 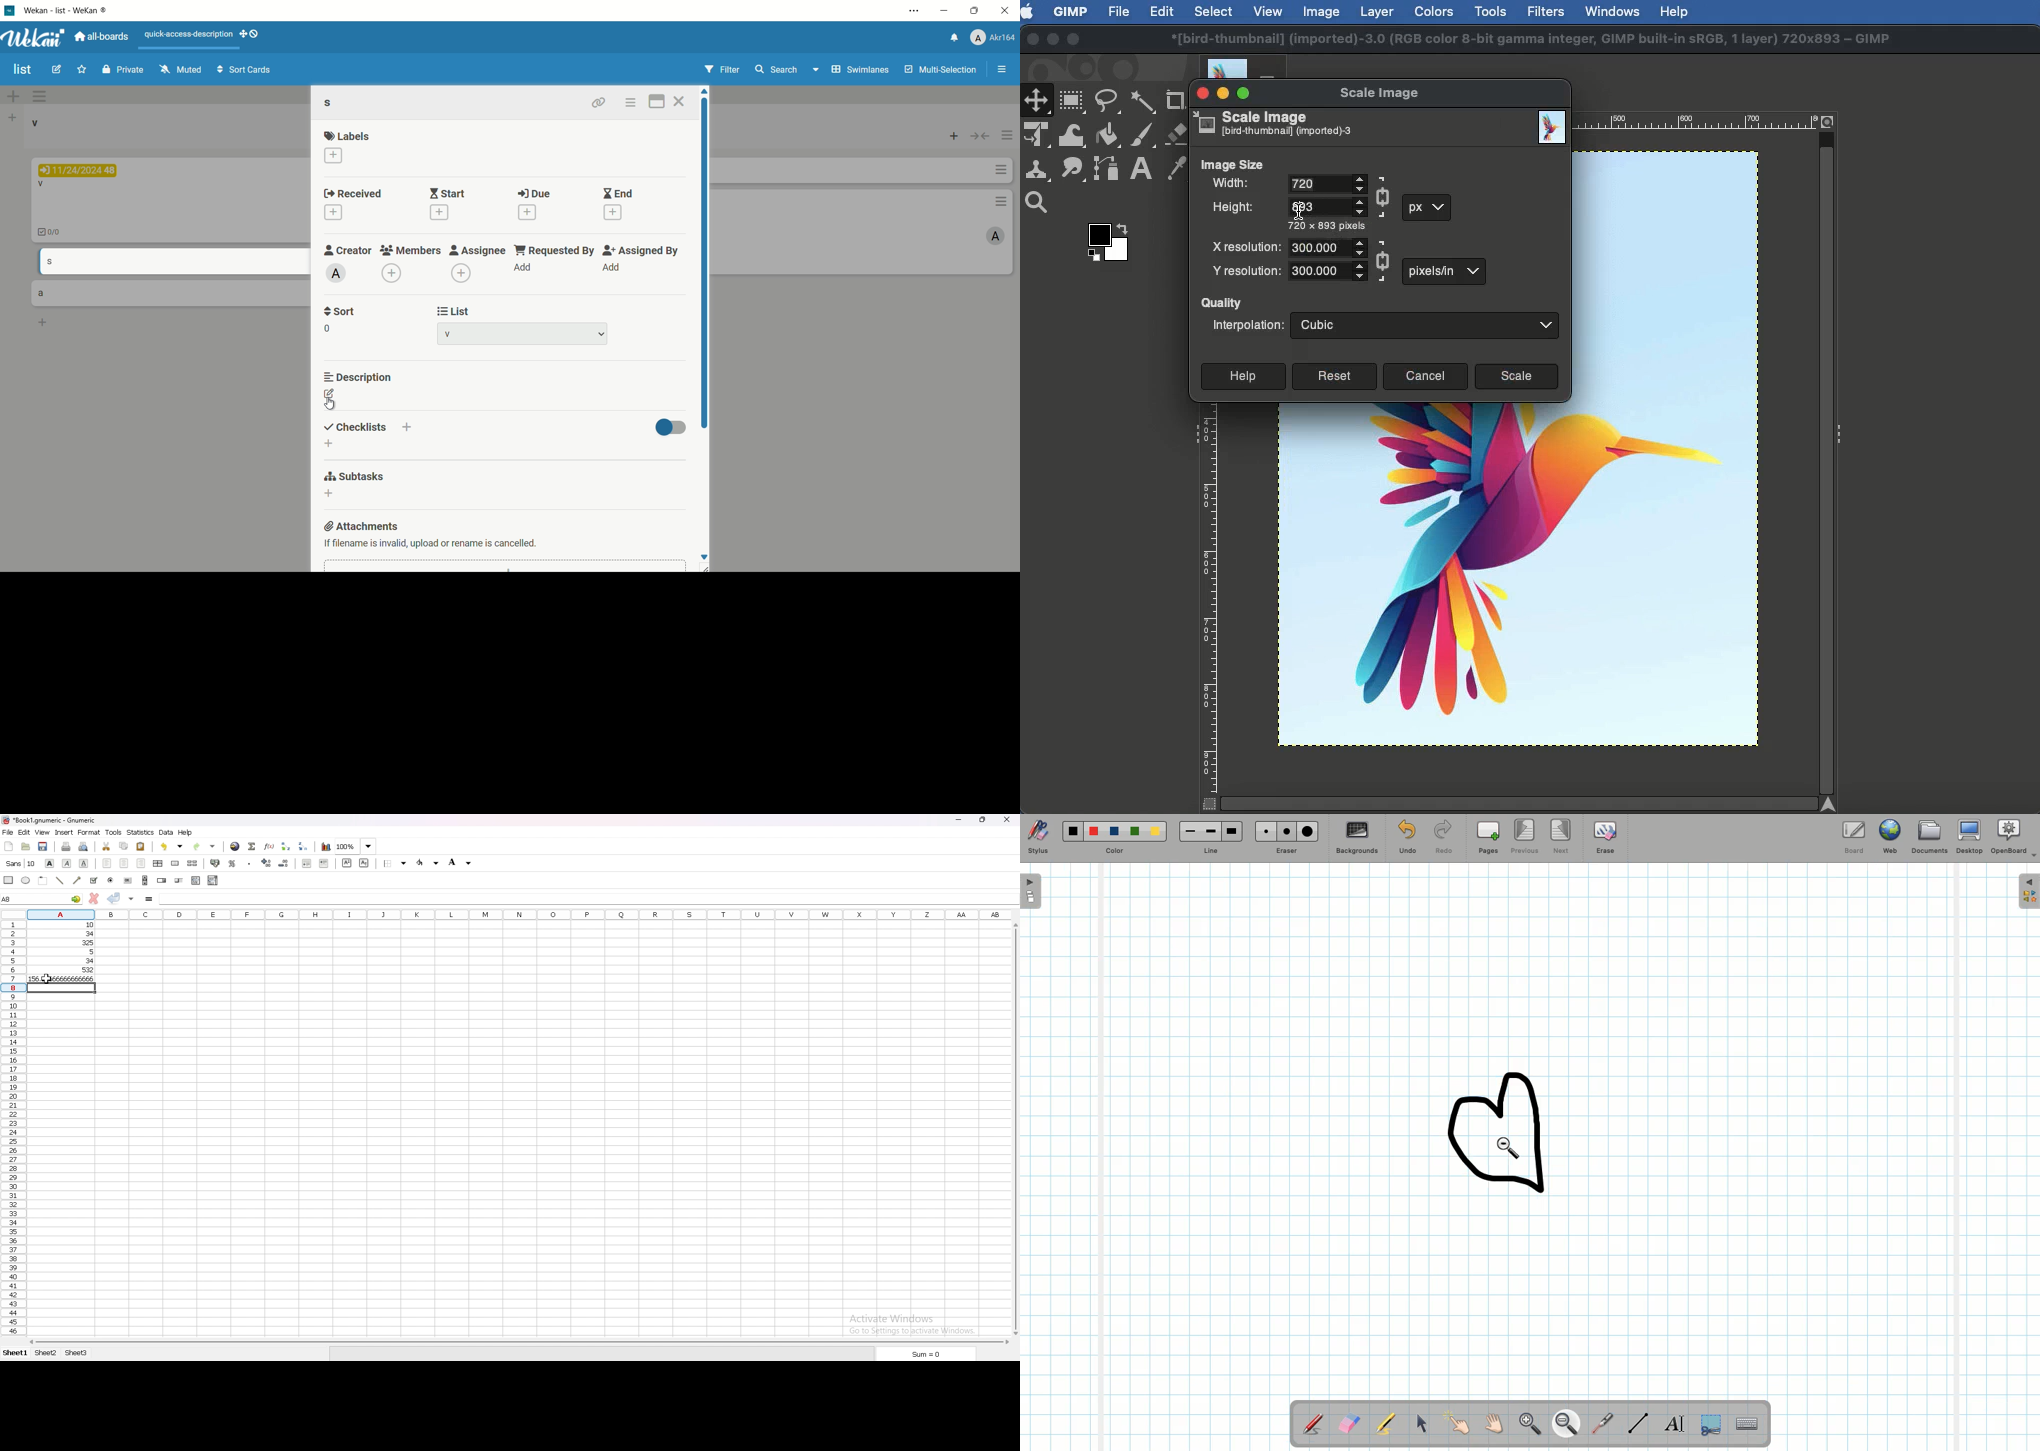 What do you see at coordinates (1330, 226) in the screenshot?
I see `720 x 893 pixels` at bounding box center [1330, 226].